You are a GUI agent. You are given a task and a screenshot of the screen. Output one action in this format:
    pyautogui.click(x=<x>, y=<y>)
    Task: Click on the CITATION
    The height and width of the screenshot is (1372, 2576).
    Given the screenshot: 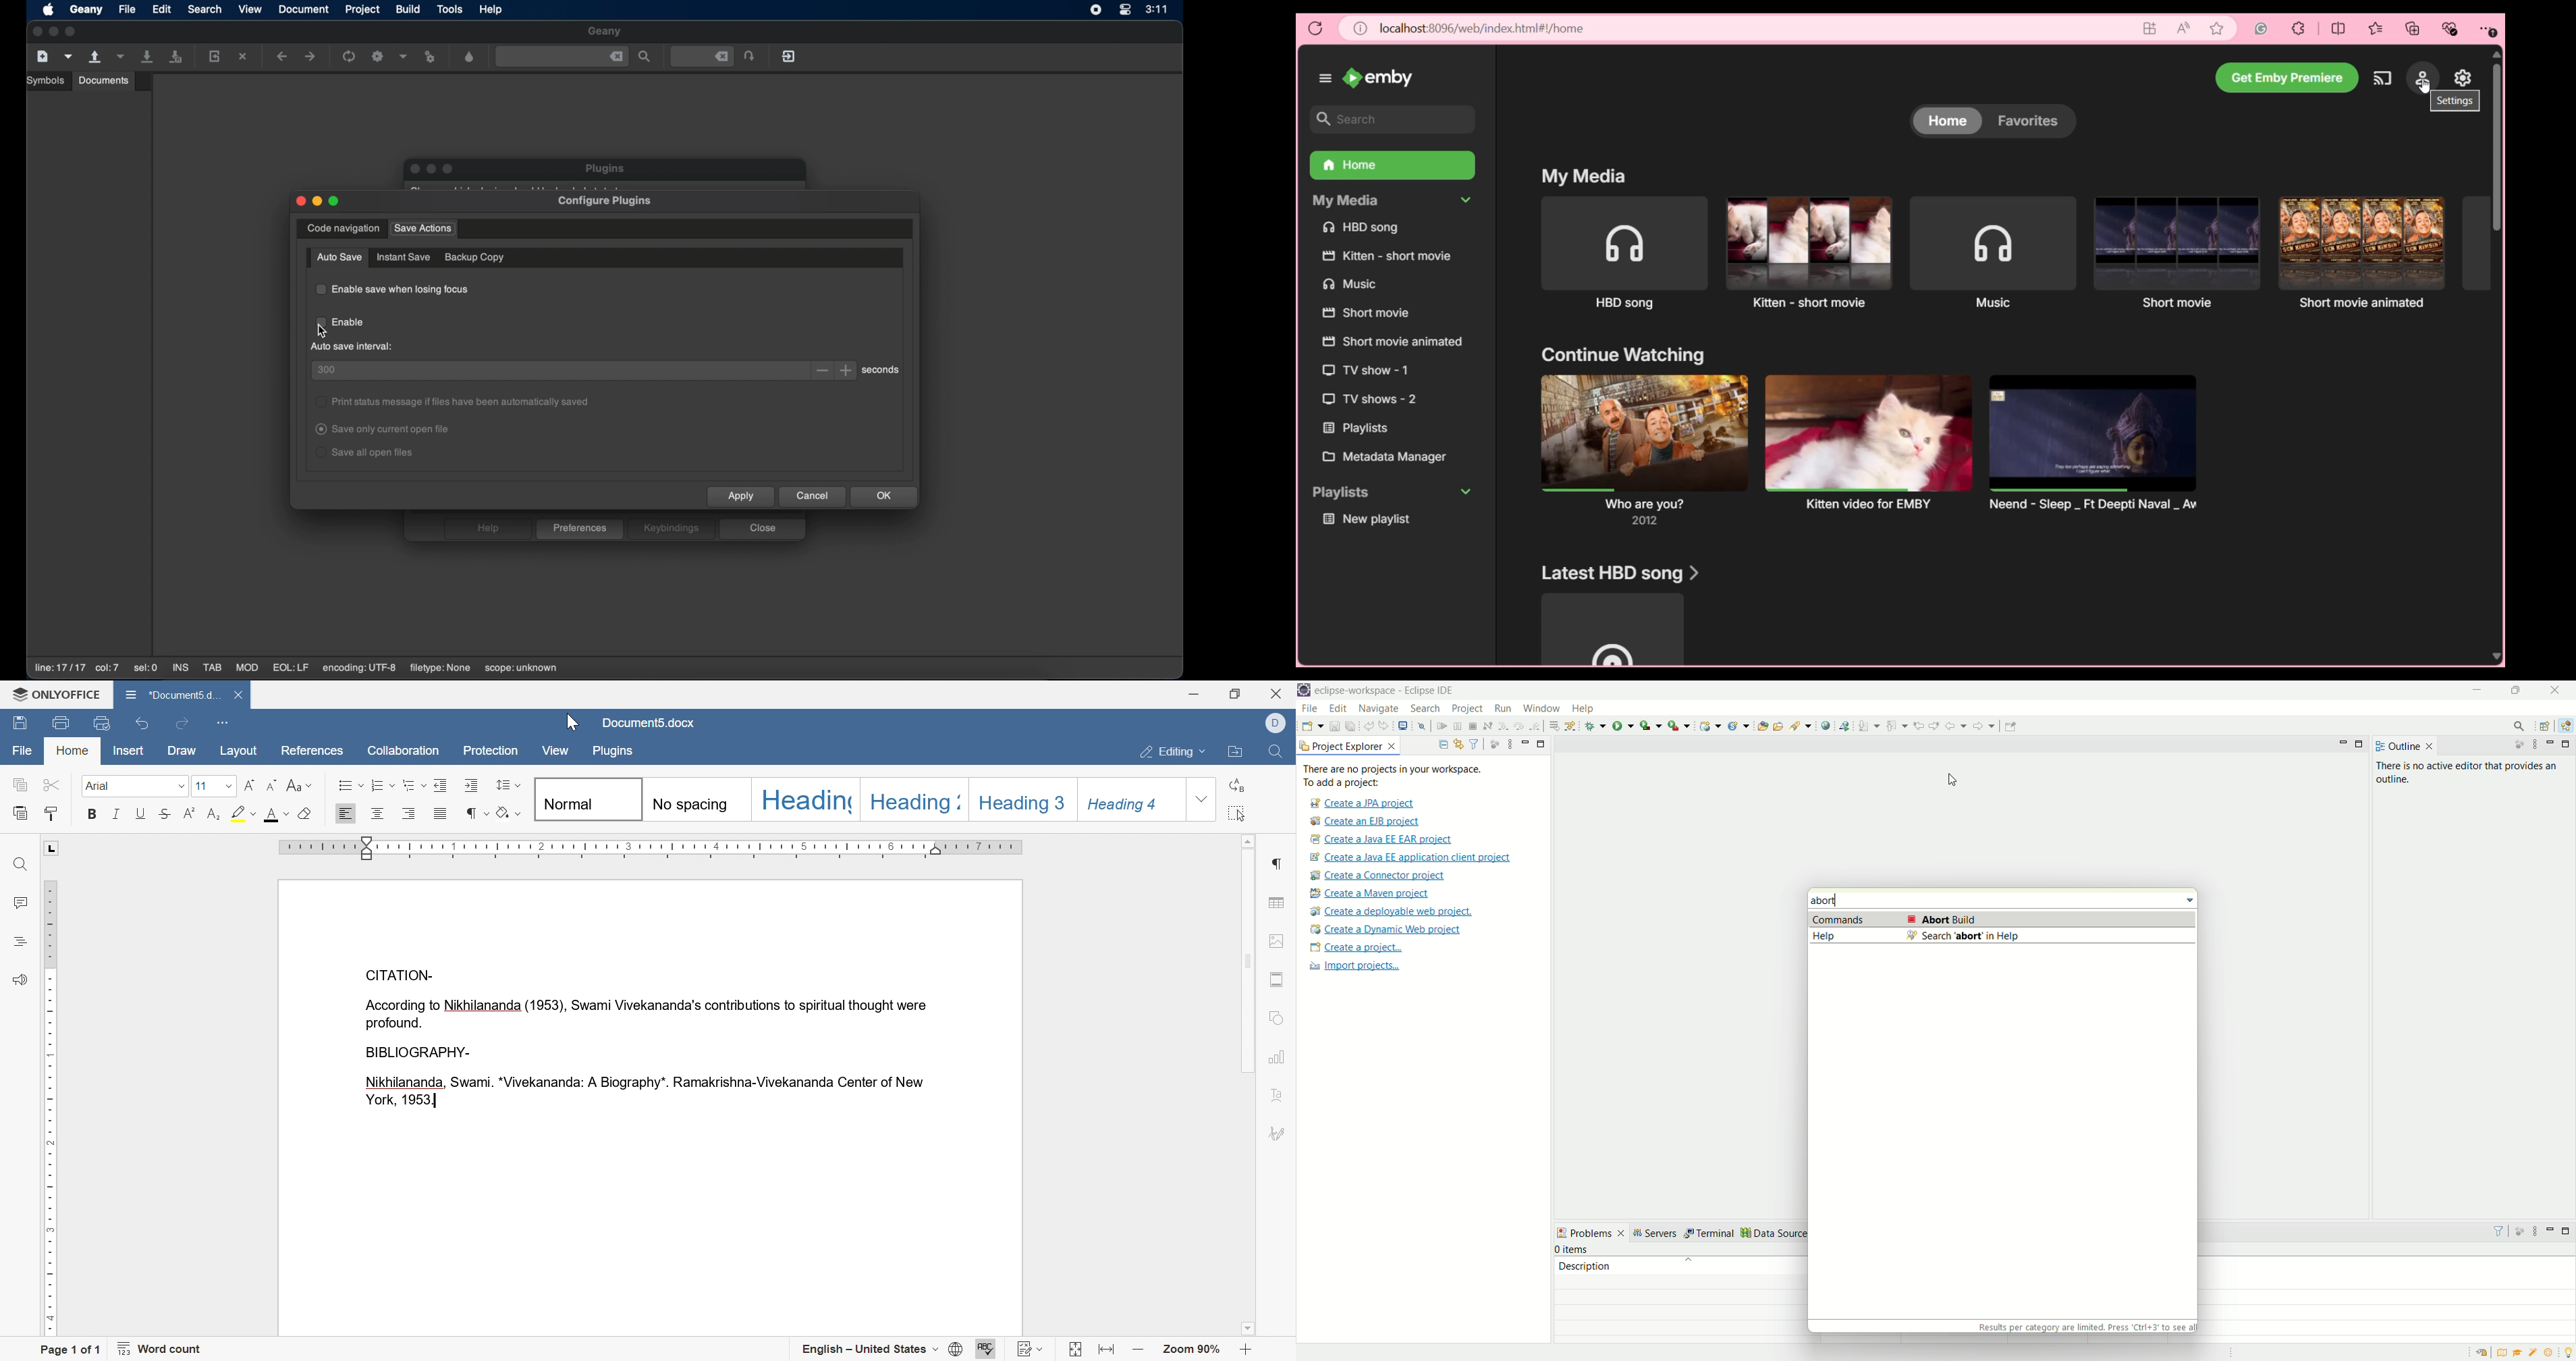 What is the action you would take?
    pyautogui.click(x=400, y=976)
    